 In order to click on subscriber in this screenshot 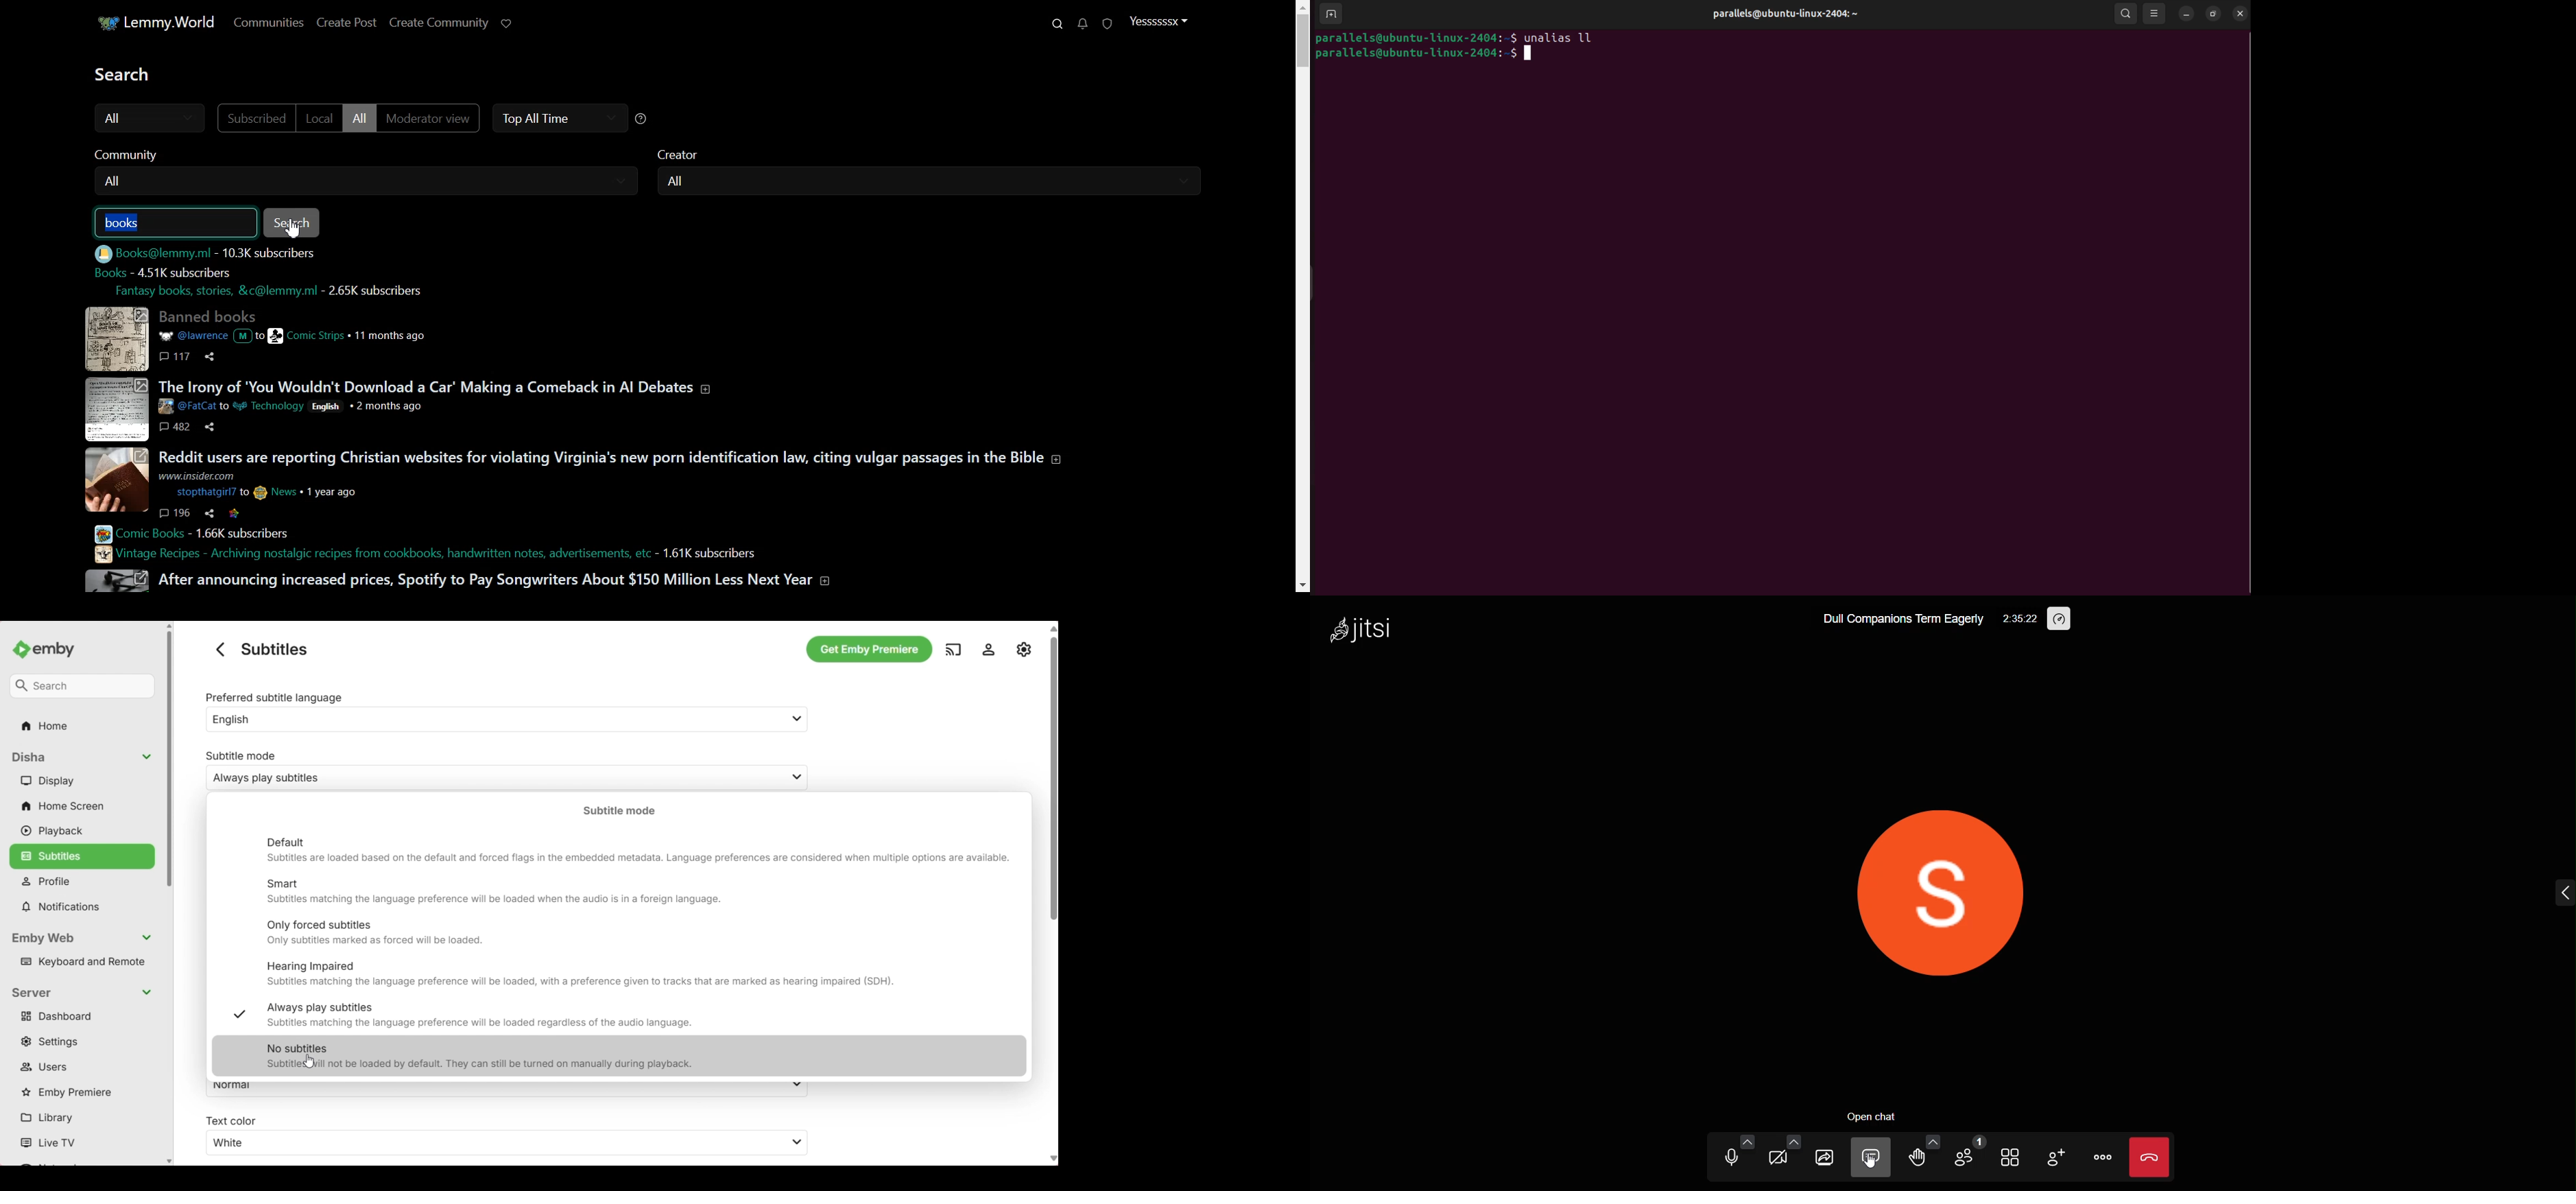, I will do `click(712, 552)`.